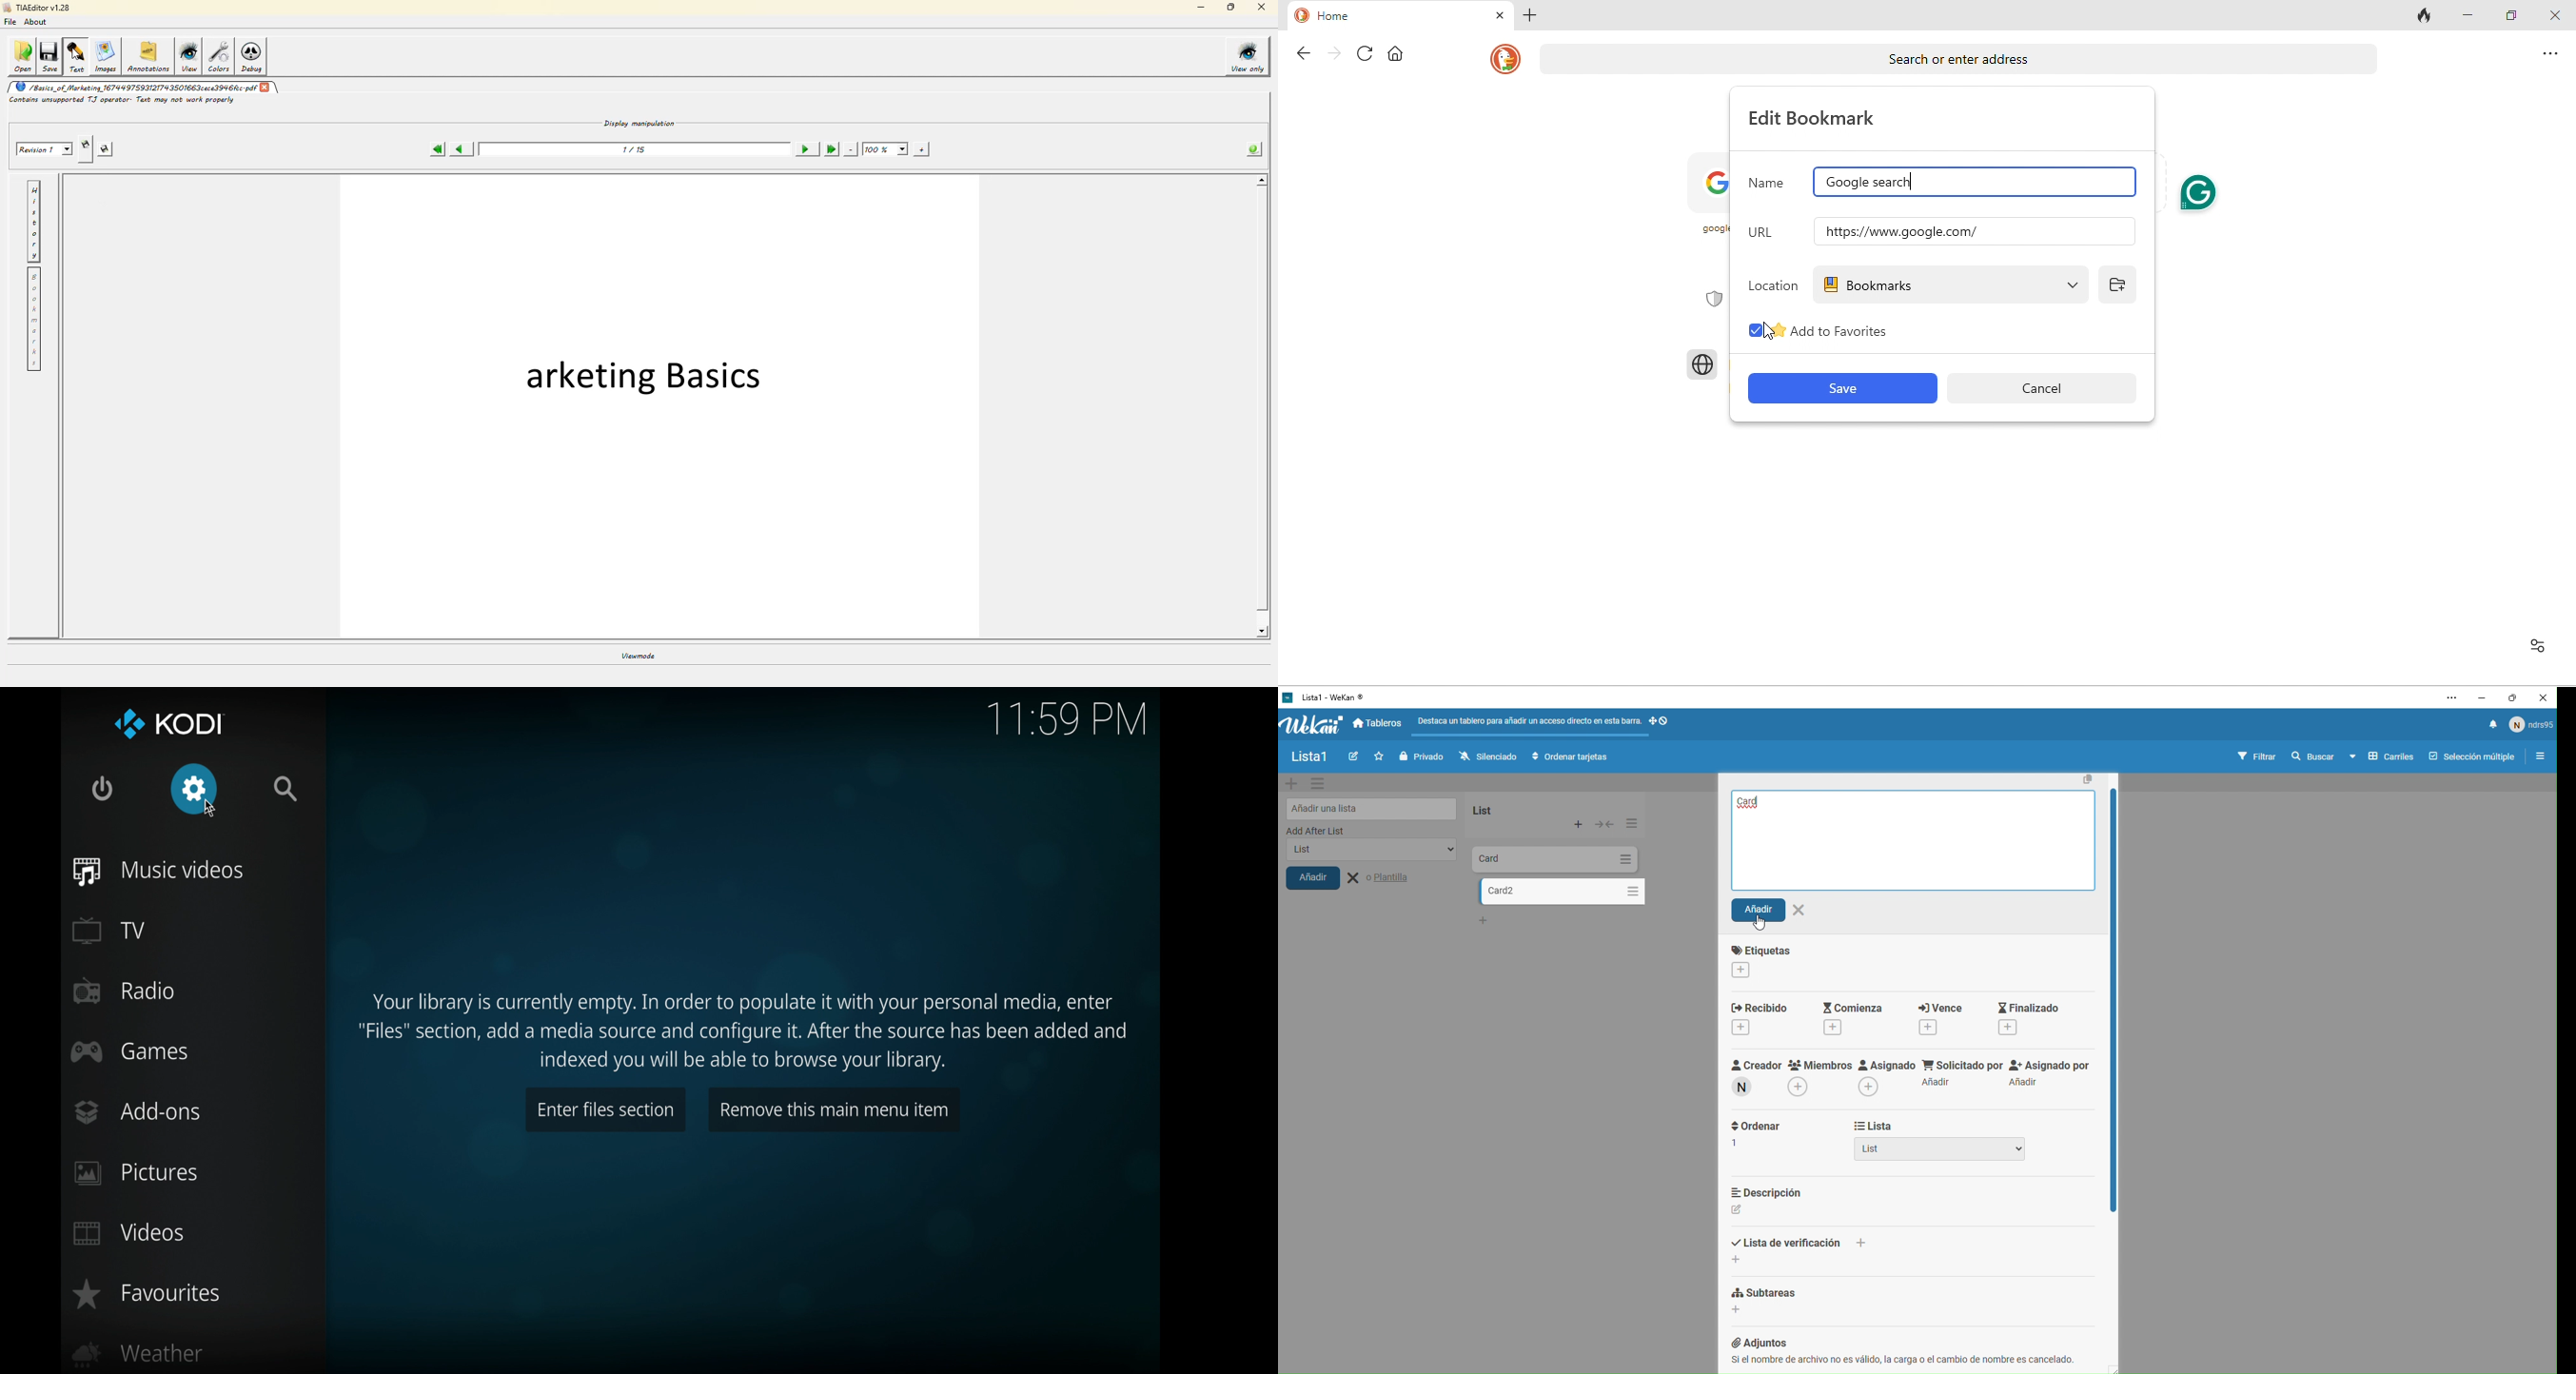 The height and width of the screenshot is (1400, 2576). What do you see at coordinates (1921, 1347) in the screenshot?
I see `@ Adjuntos
Si el nombre de archivo no es valido, la carga o el cambio de nombre es cancelado.
i i |` at bounding box center [1921, 1347].